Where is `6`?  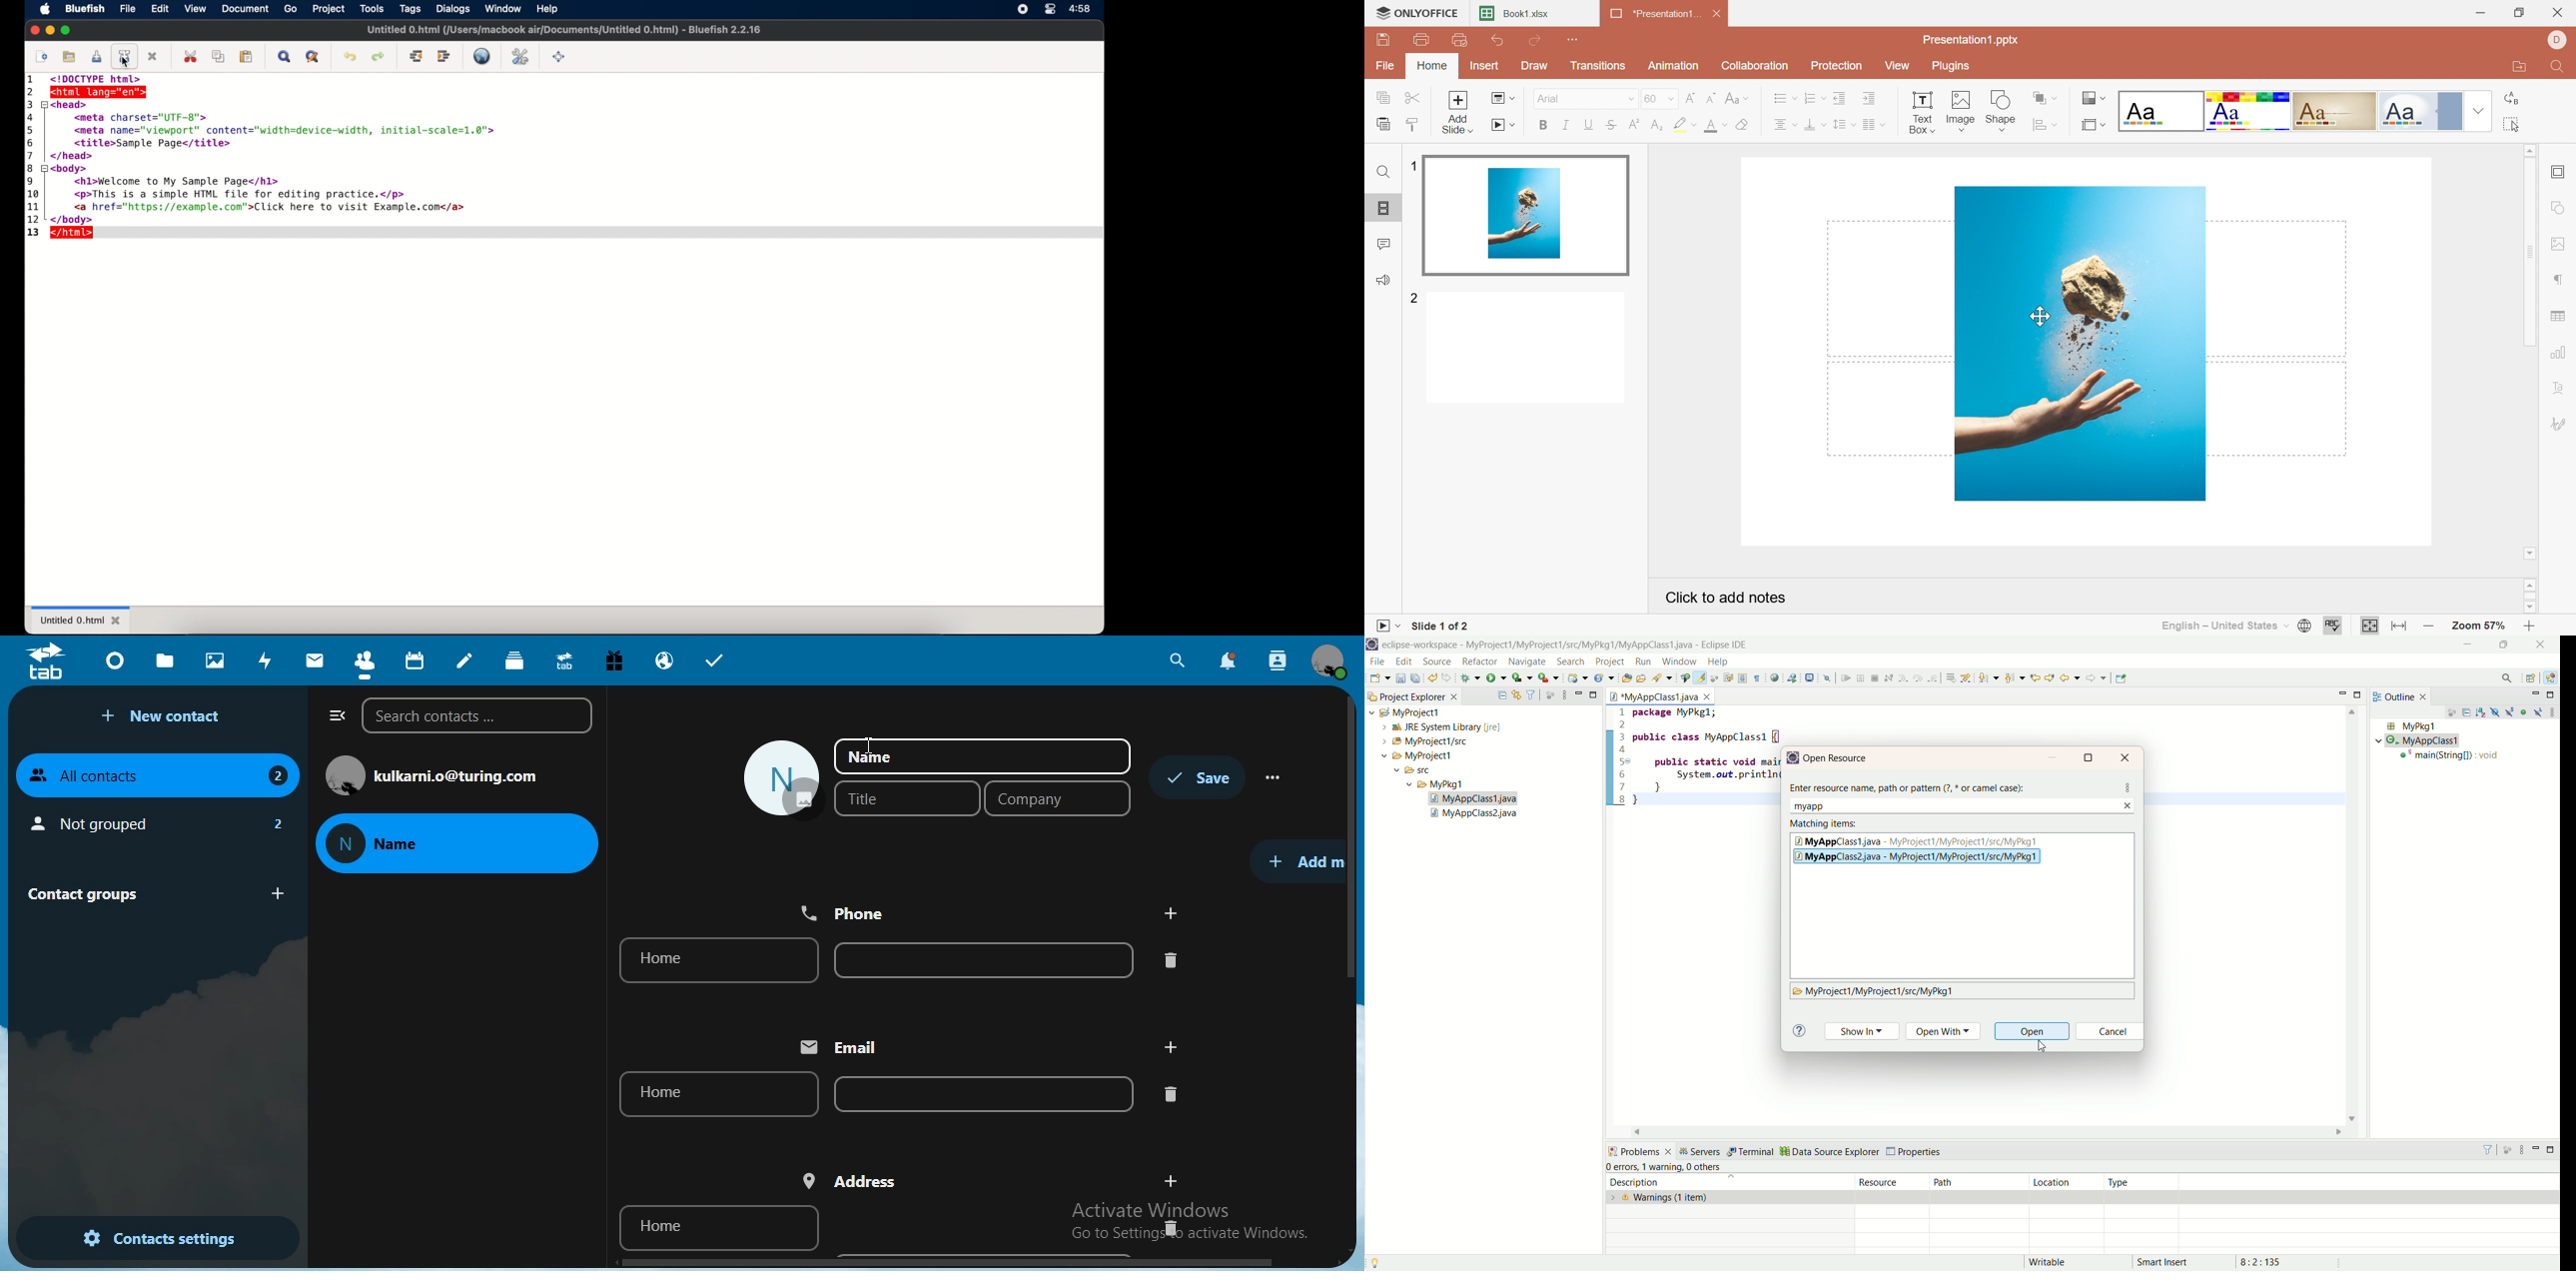
6 is located at coordinates (33, 142).